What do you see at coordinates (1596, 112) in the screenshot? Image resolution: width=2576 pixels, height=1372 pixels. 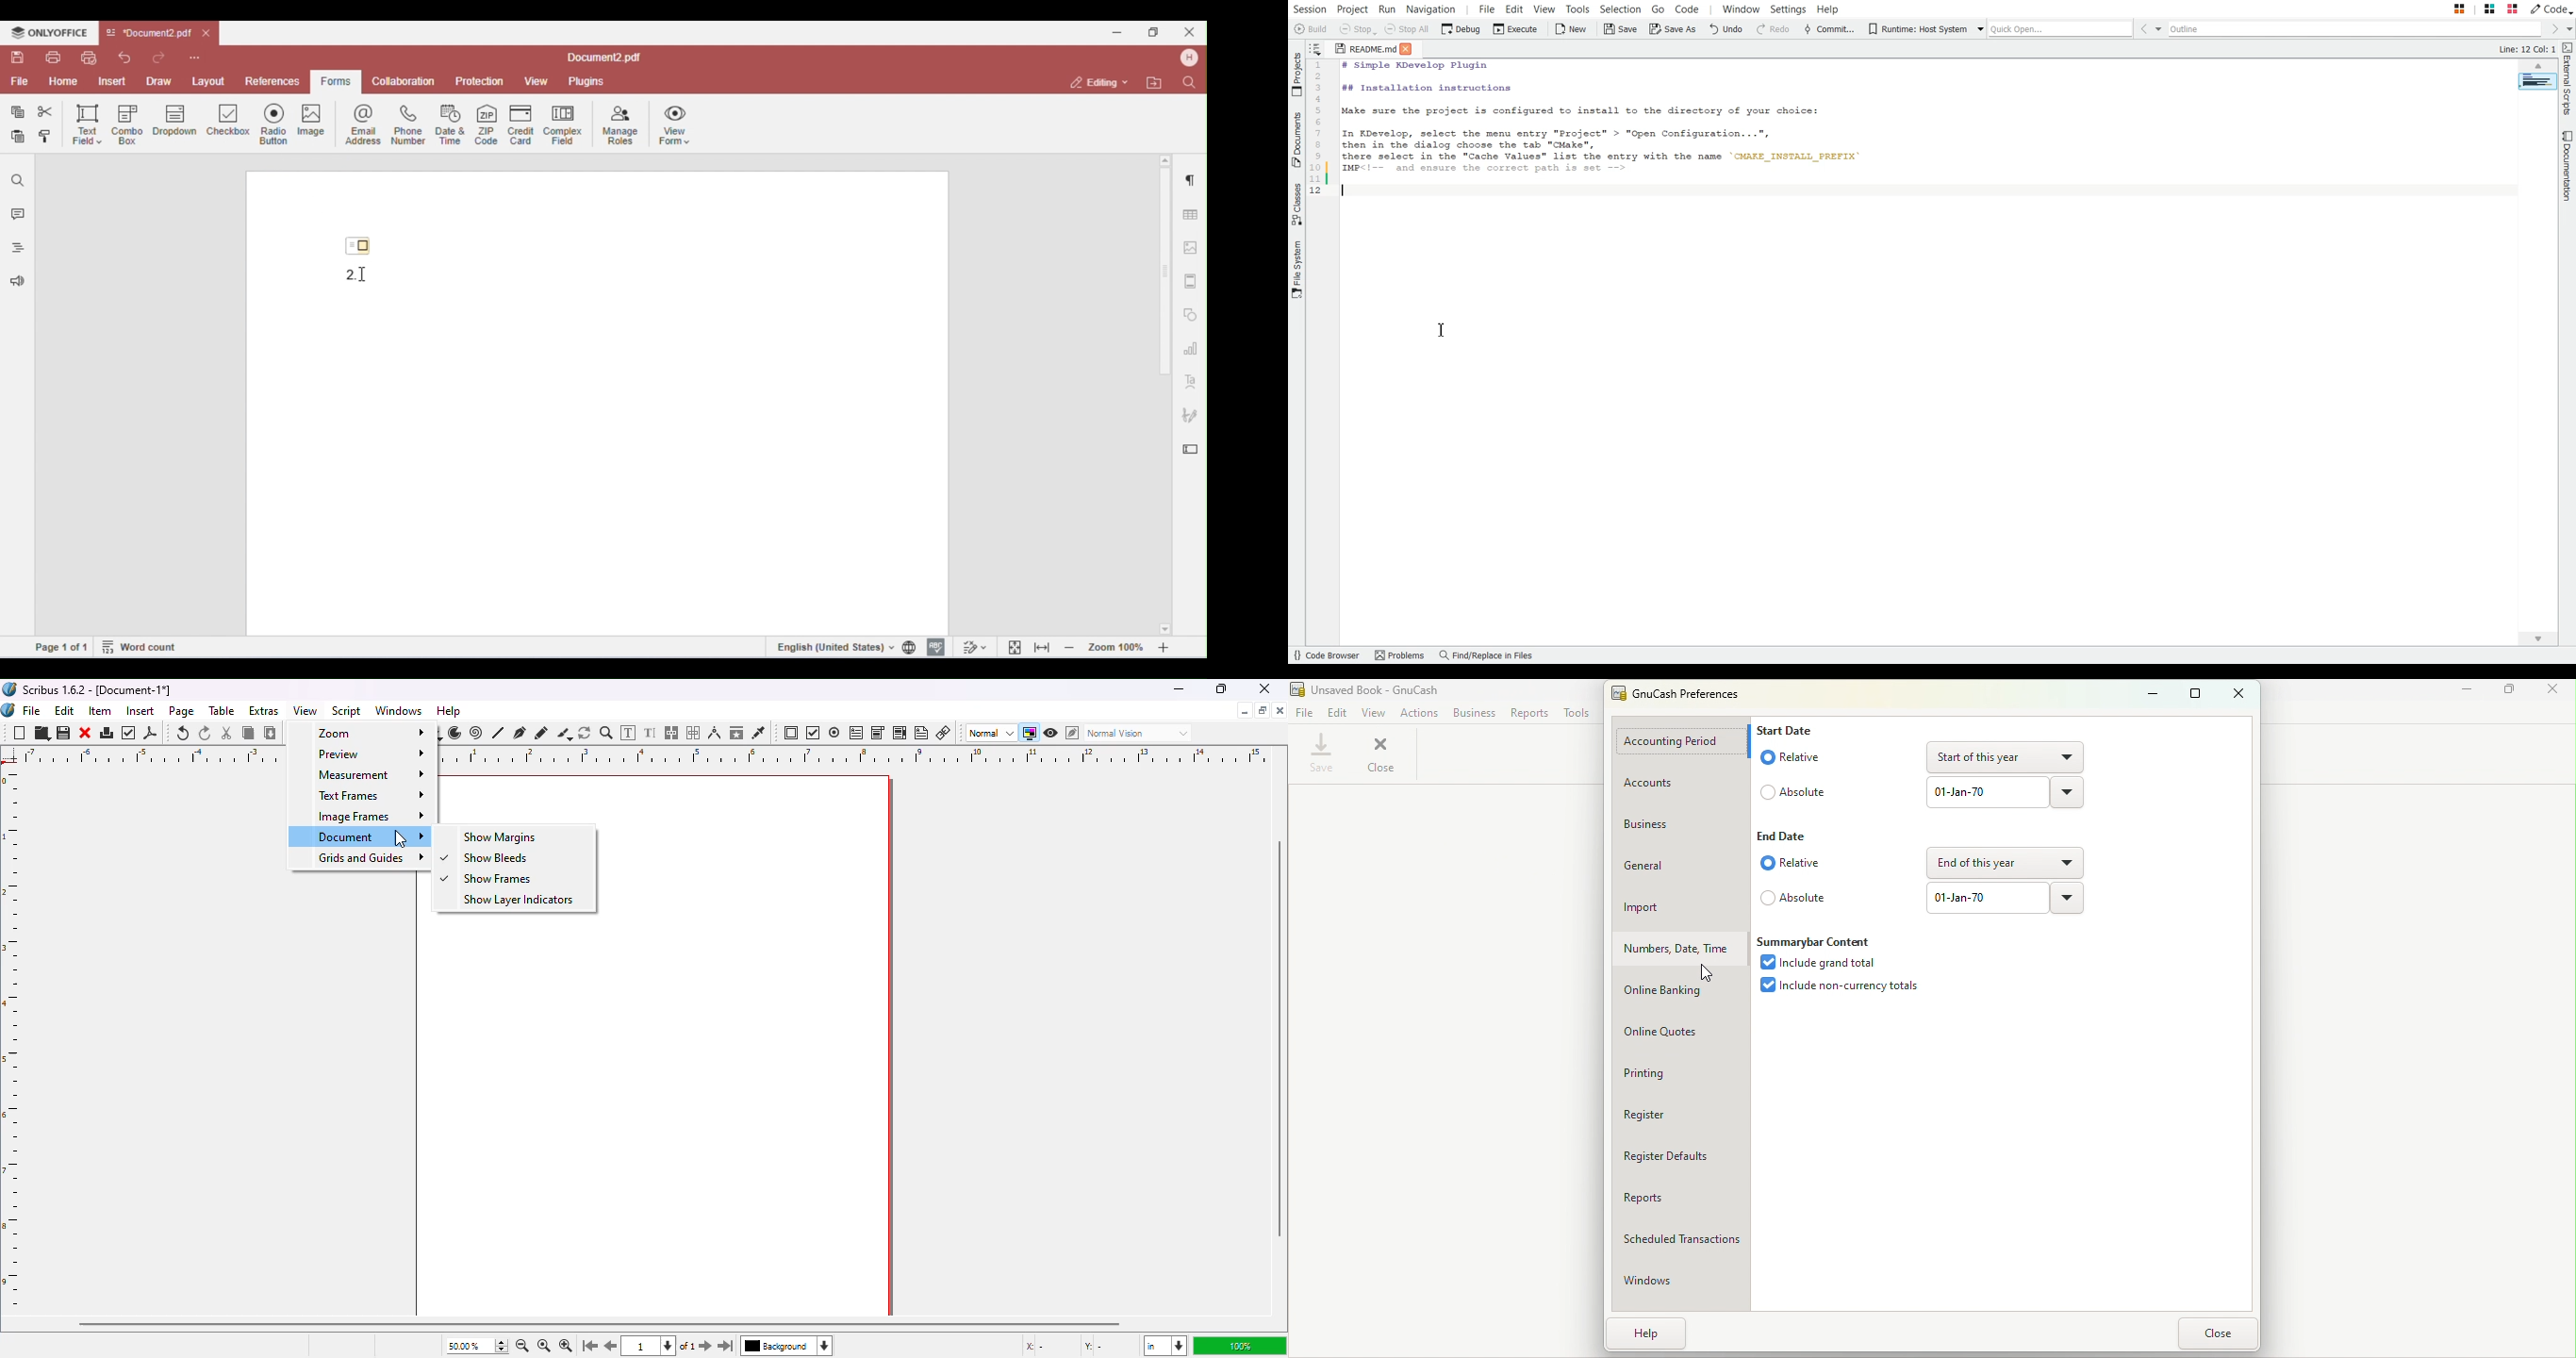 I see `Make sure the project is configured to install to the directory of your choice:` at bounding box center [1596, 112].